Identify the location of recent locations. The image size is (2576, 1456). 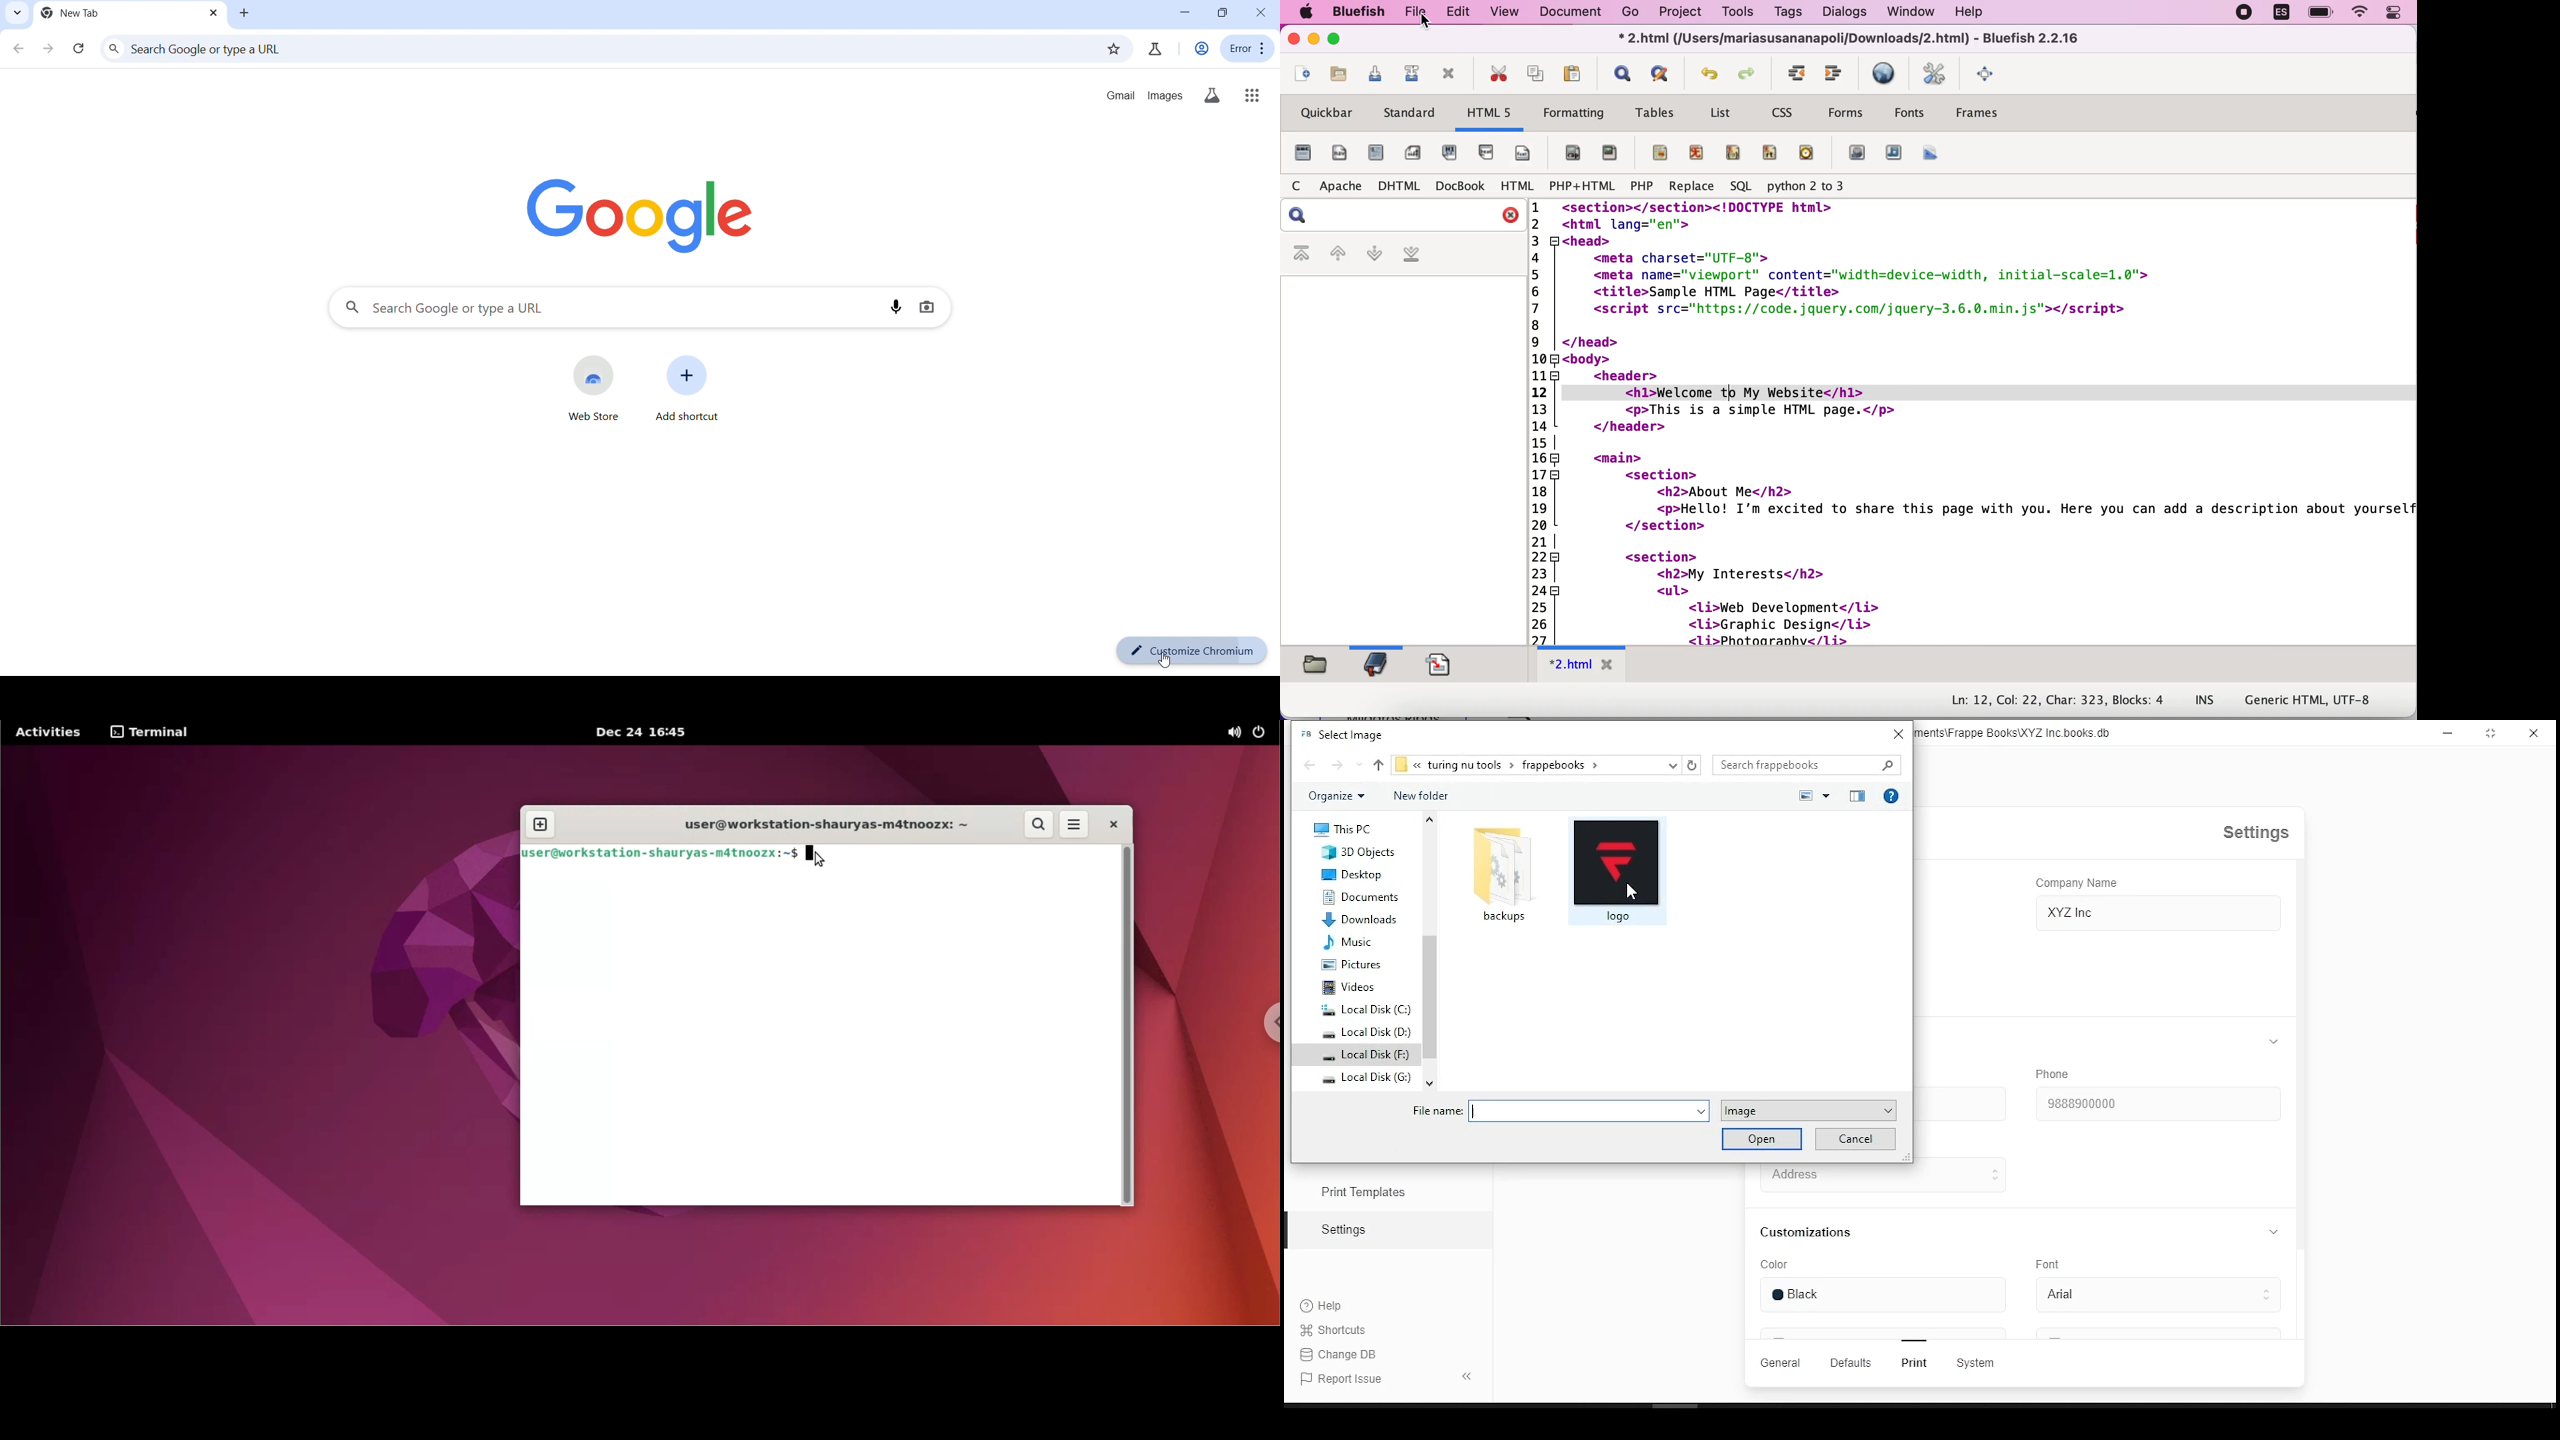
(1673, 765).